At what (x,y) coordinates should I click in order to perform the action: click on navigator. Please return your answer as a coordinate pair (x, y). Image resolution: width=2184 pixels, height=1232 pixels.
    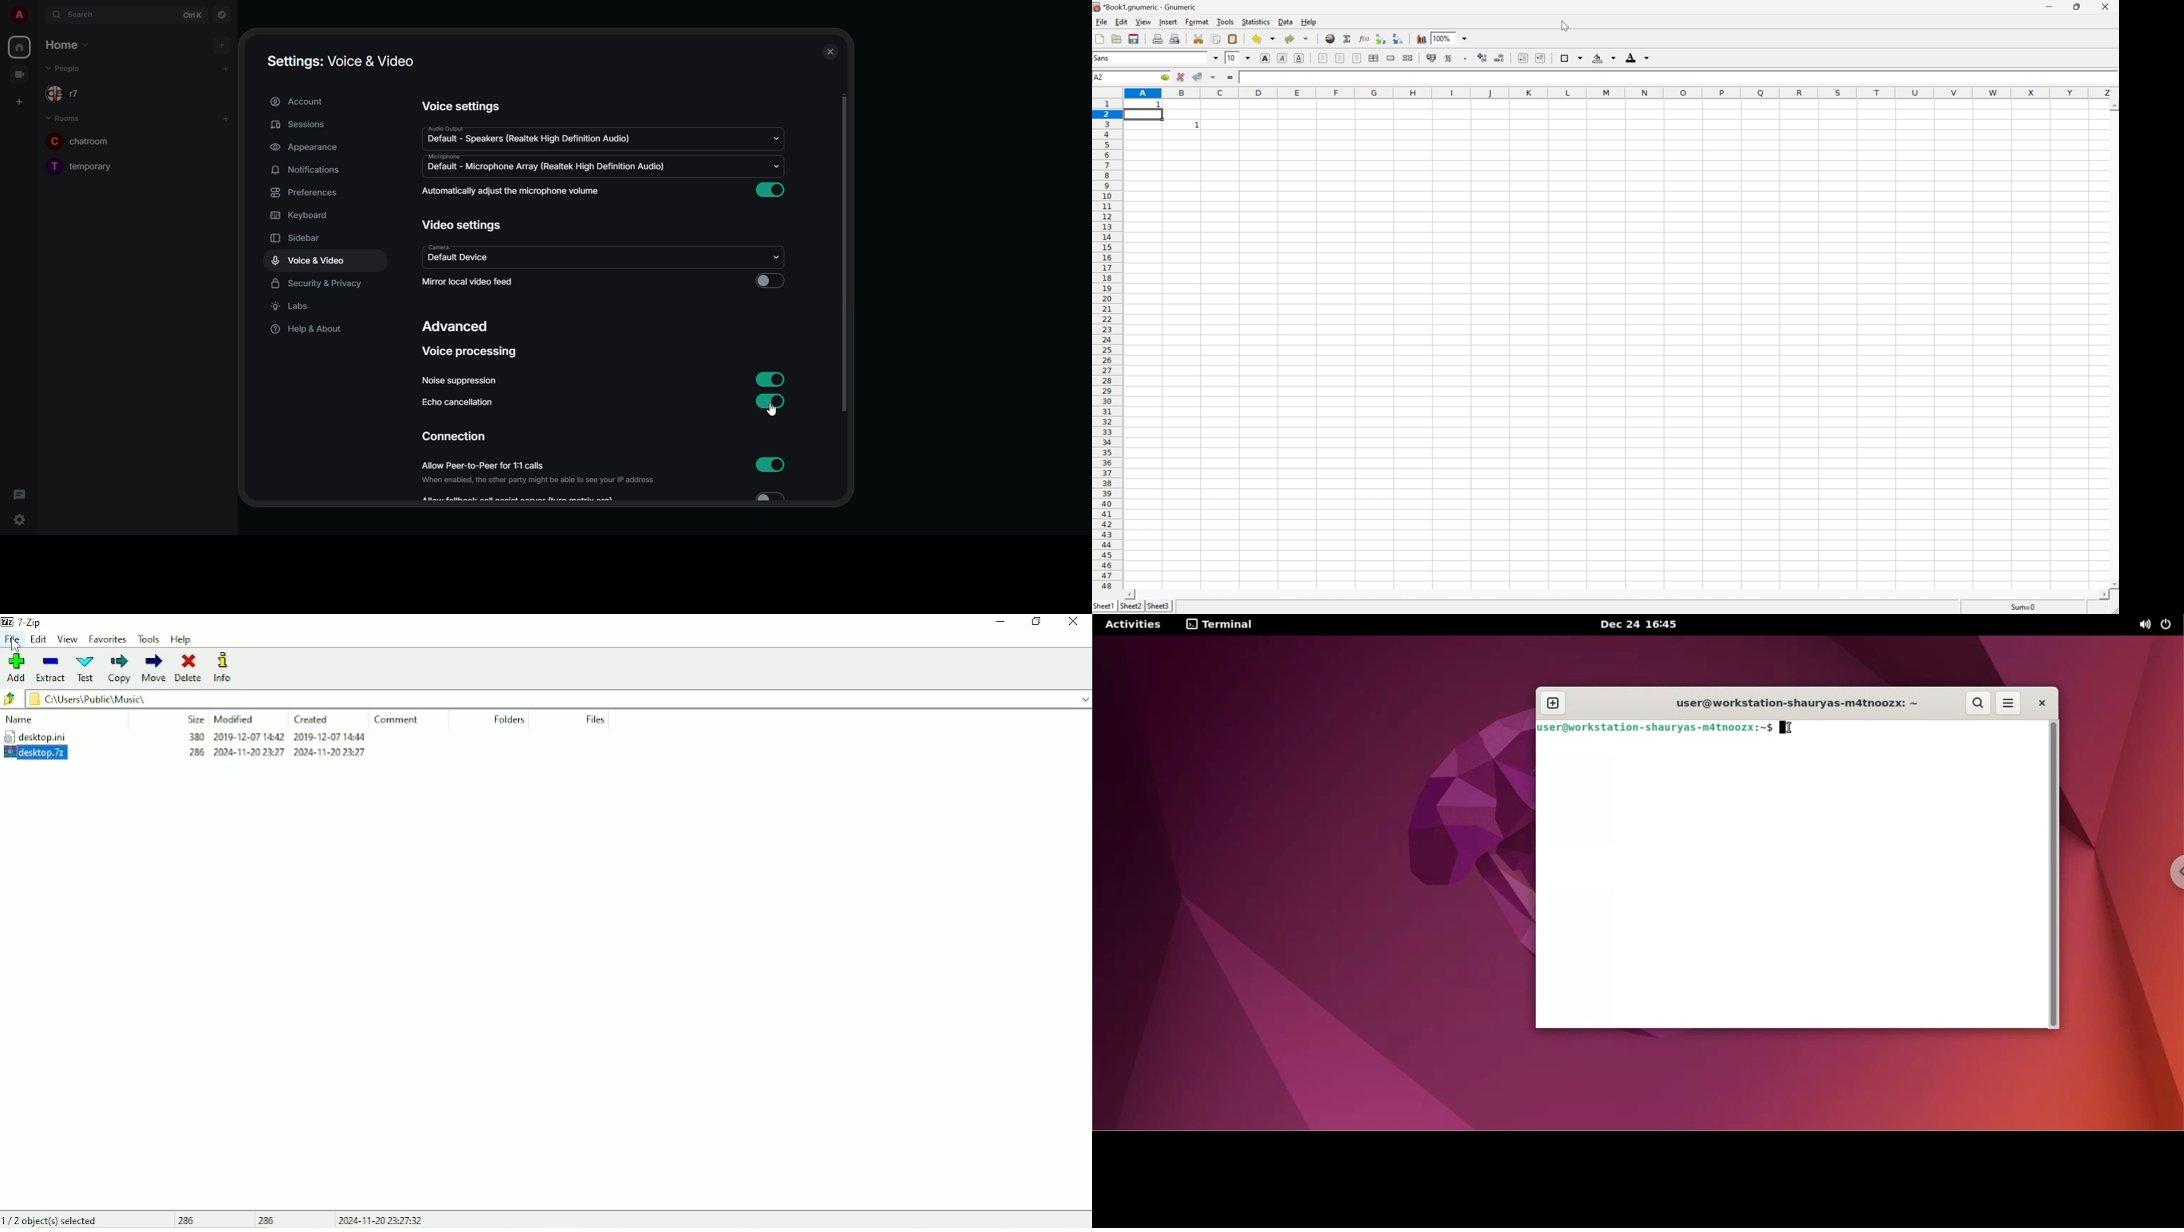
    Looking at the image, I should click on (223, 14).